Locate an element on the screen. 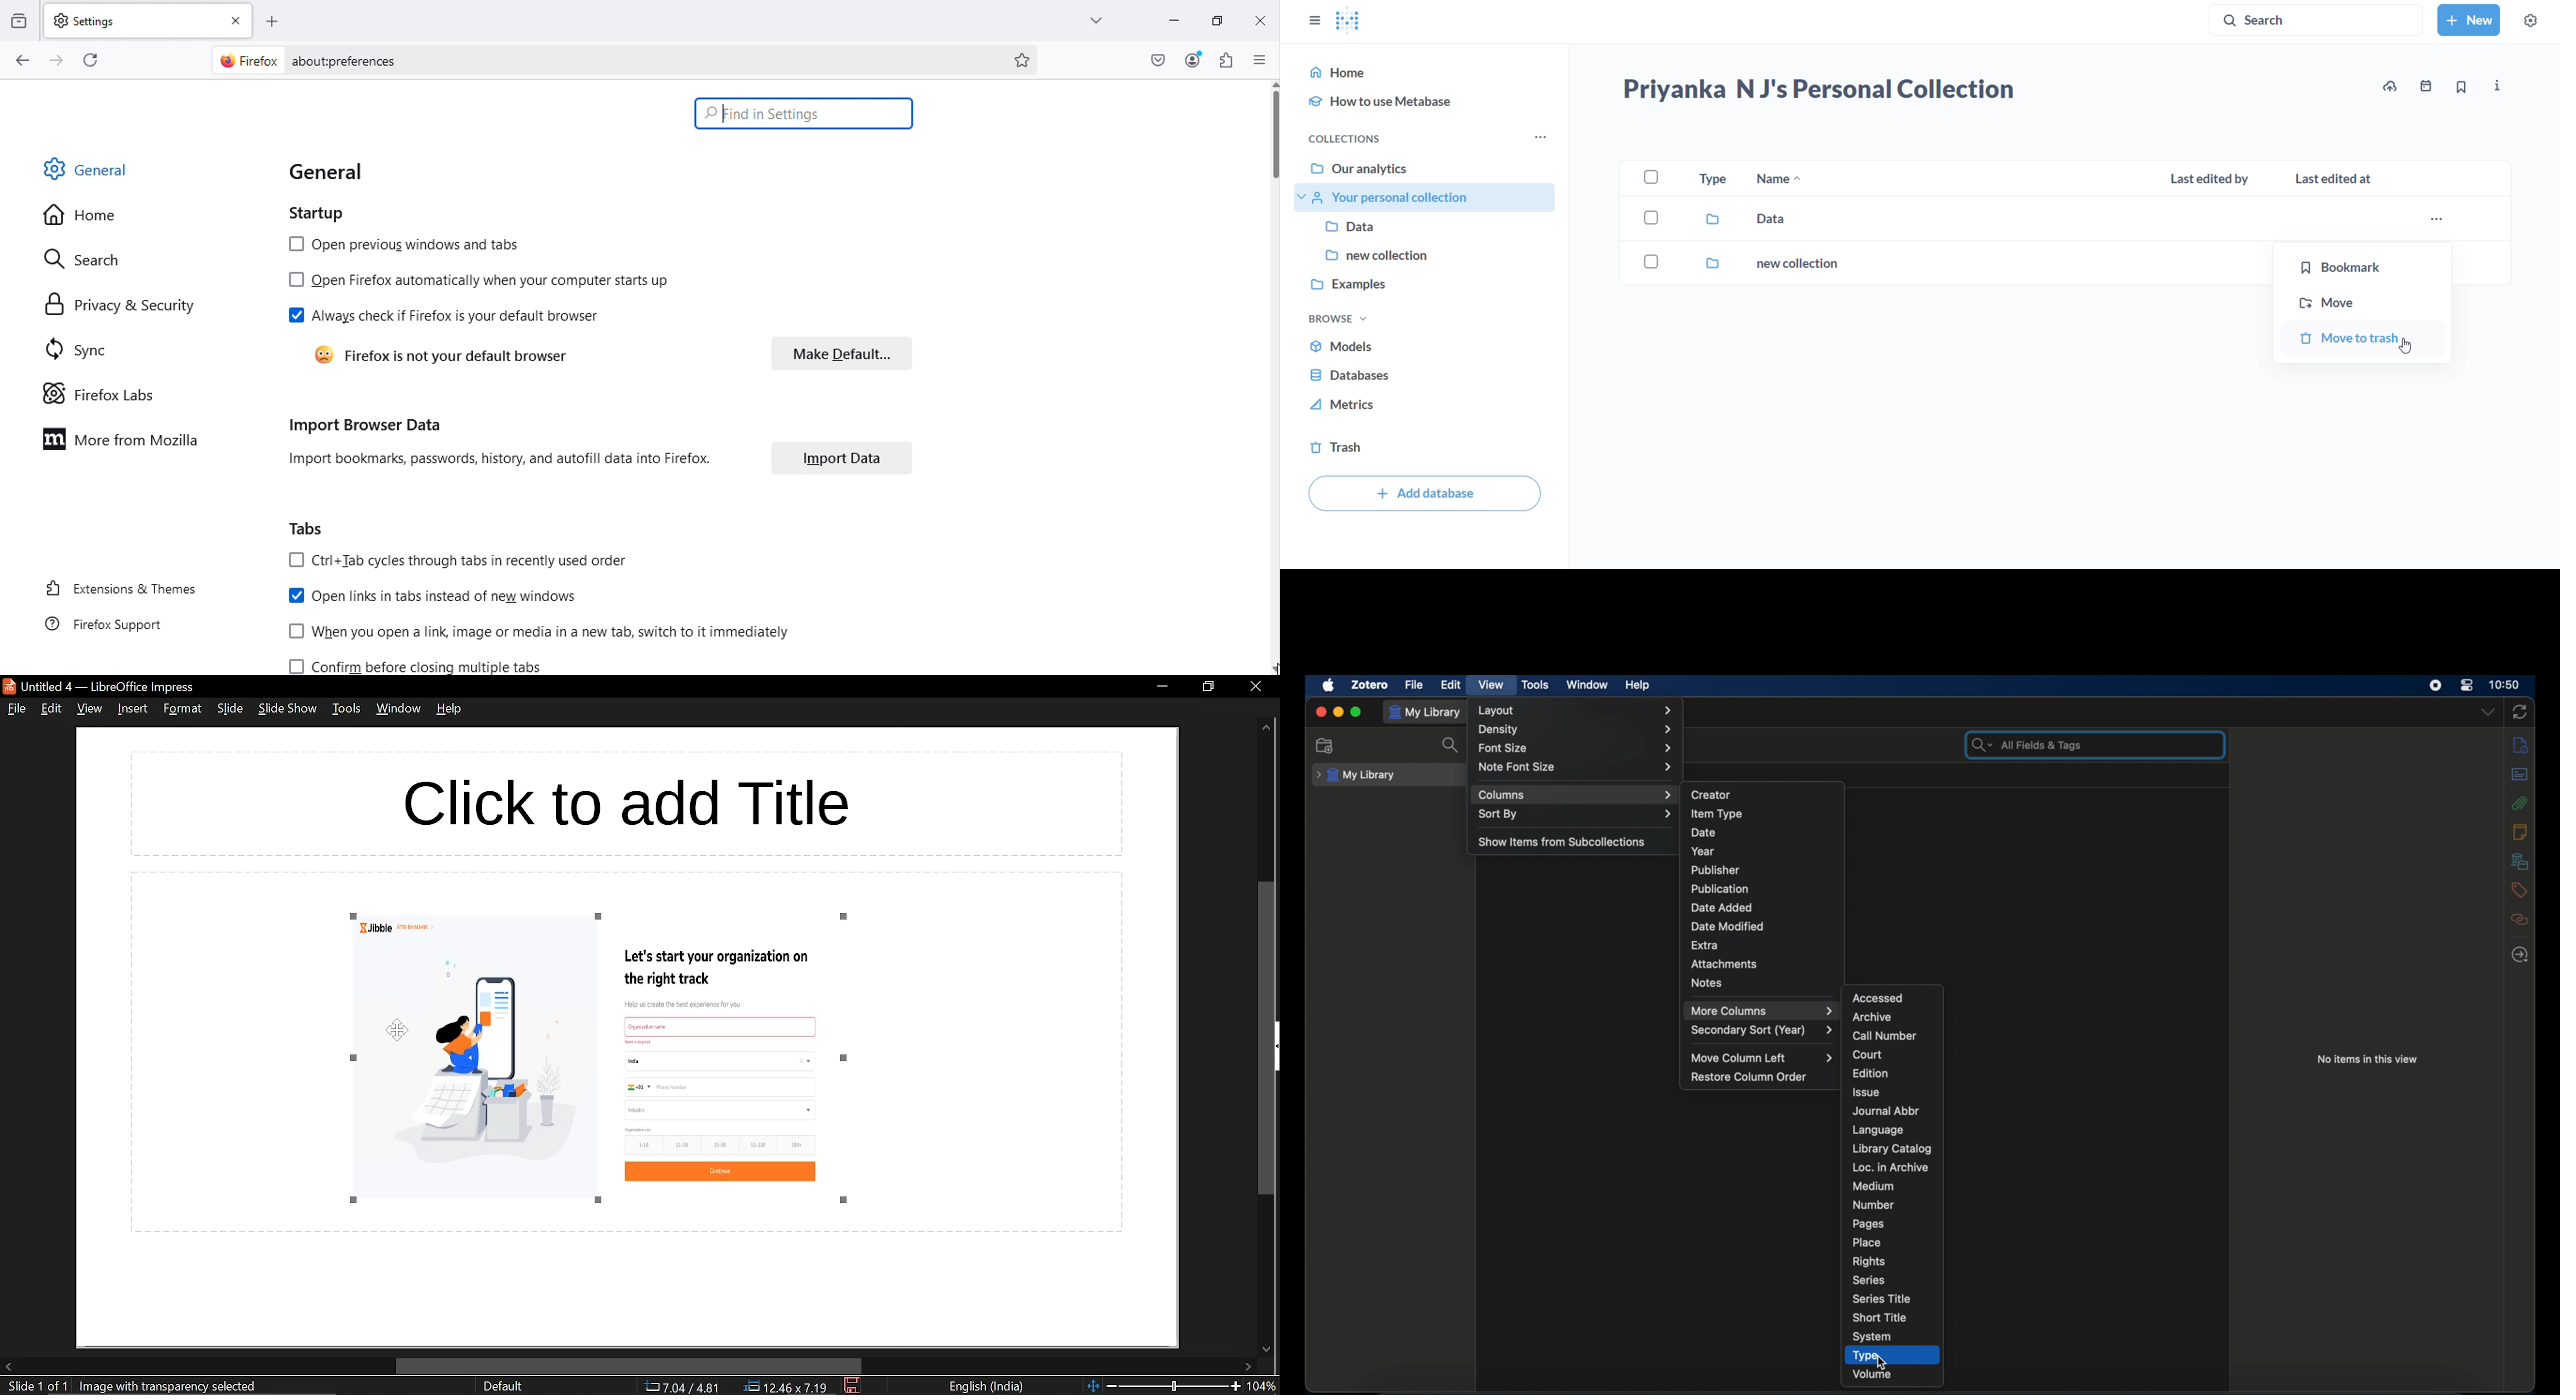 This screenshot has width=2576, height=1400. type is located at coordinates (1712, 180).